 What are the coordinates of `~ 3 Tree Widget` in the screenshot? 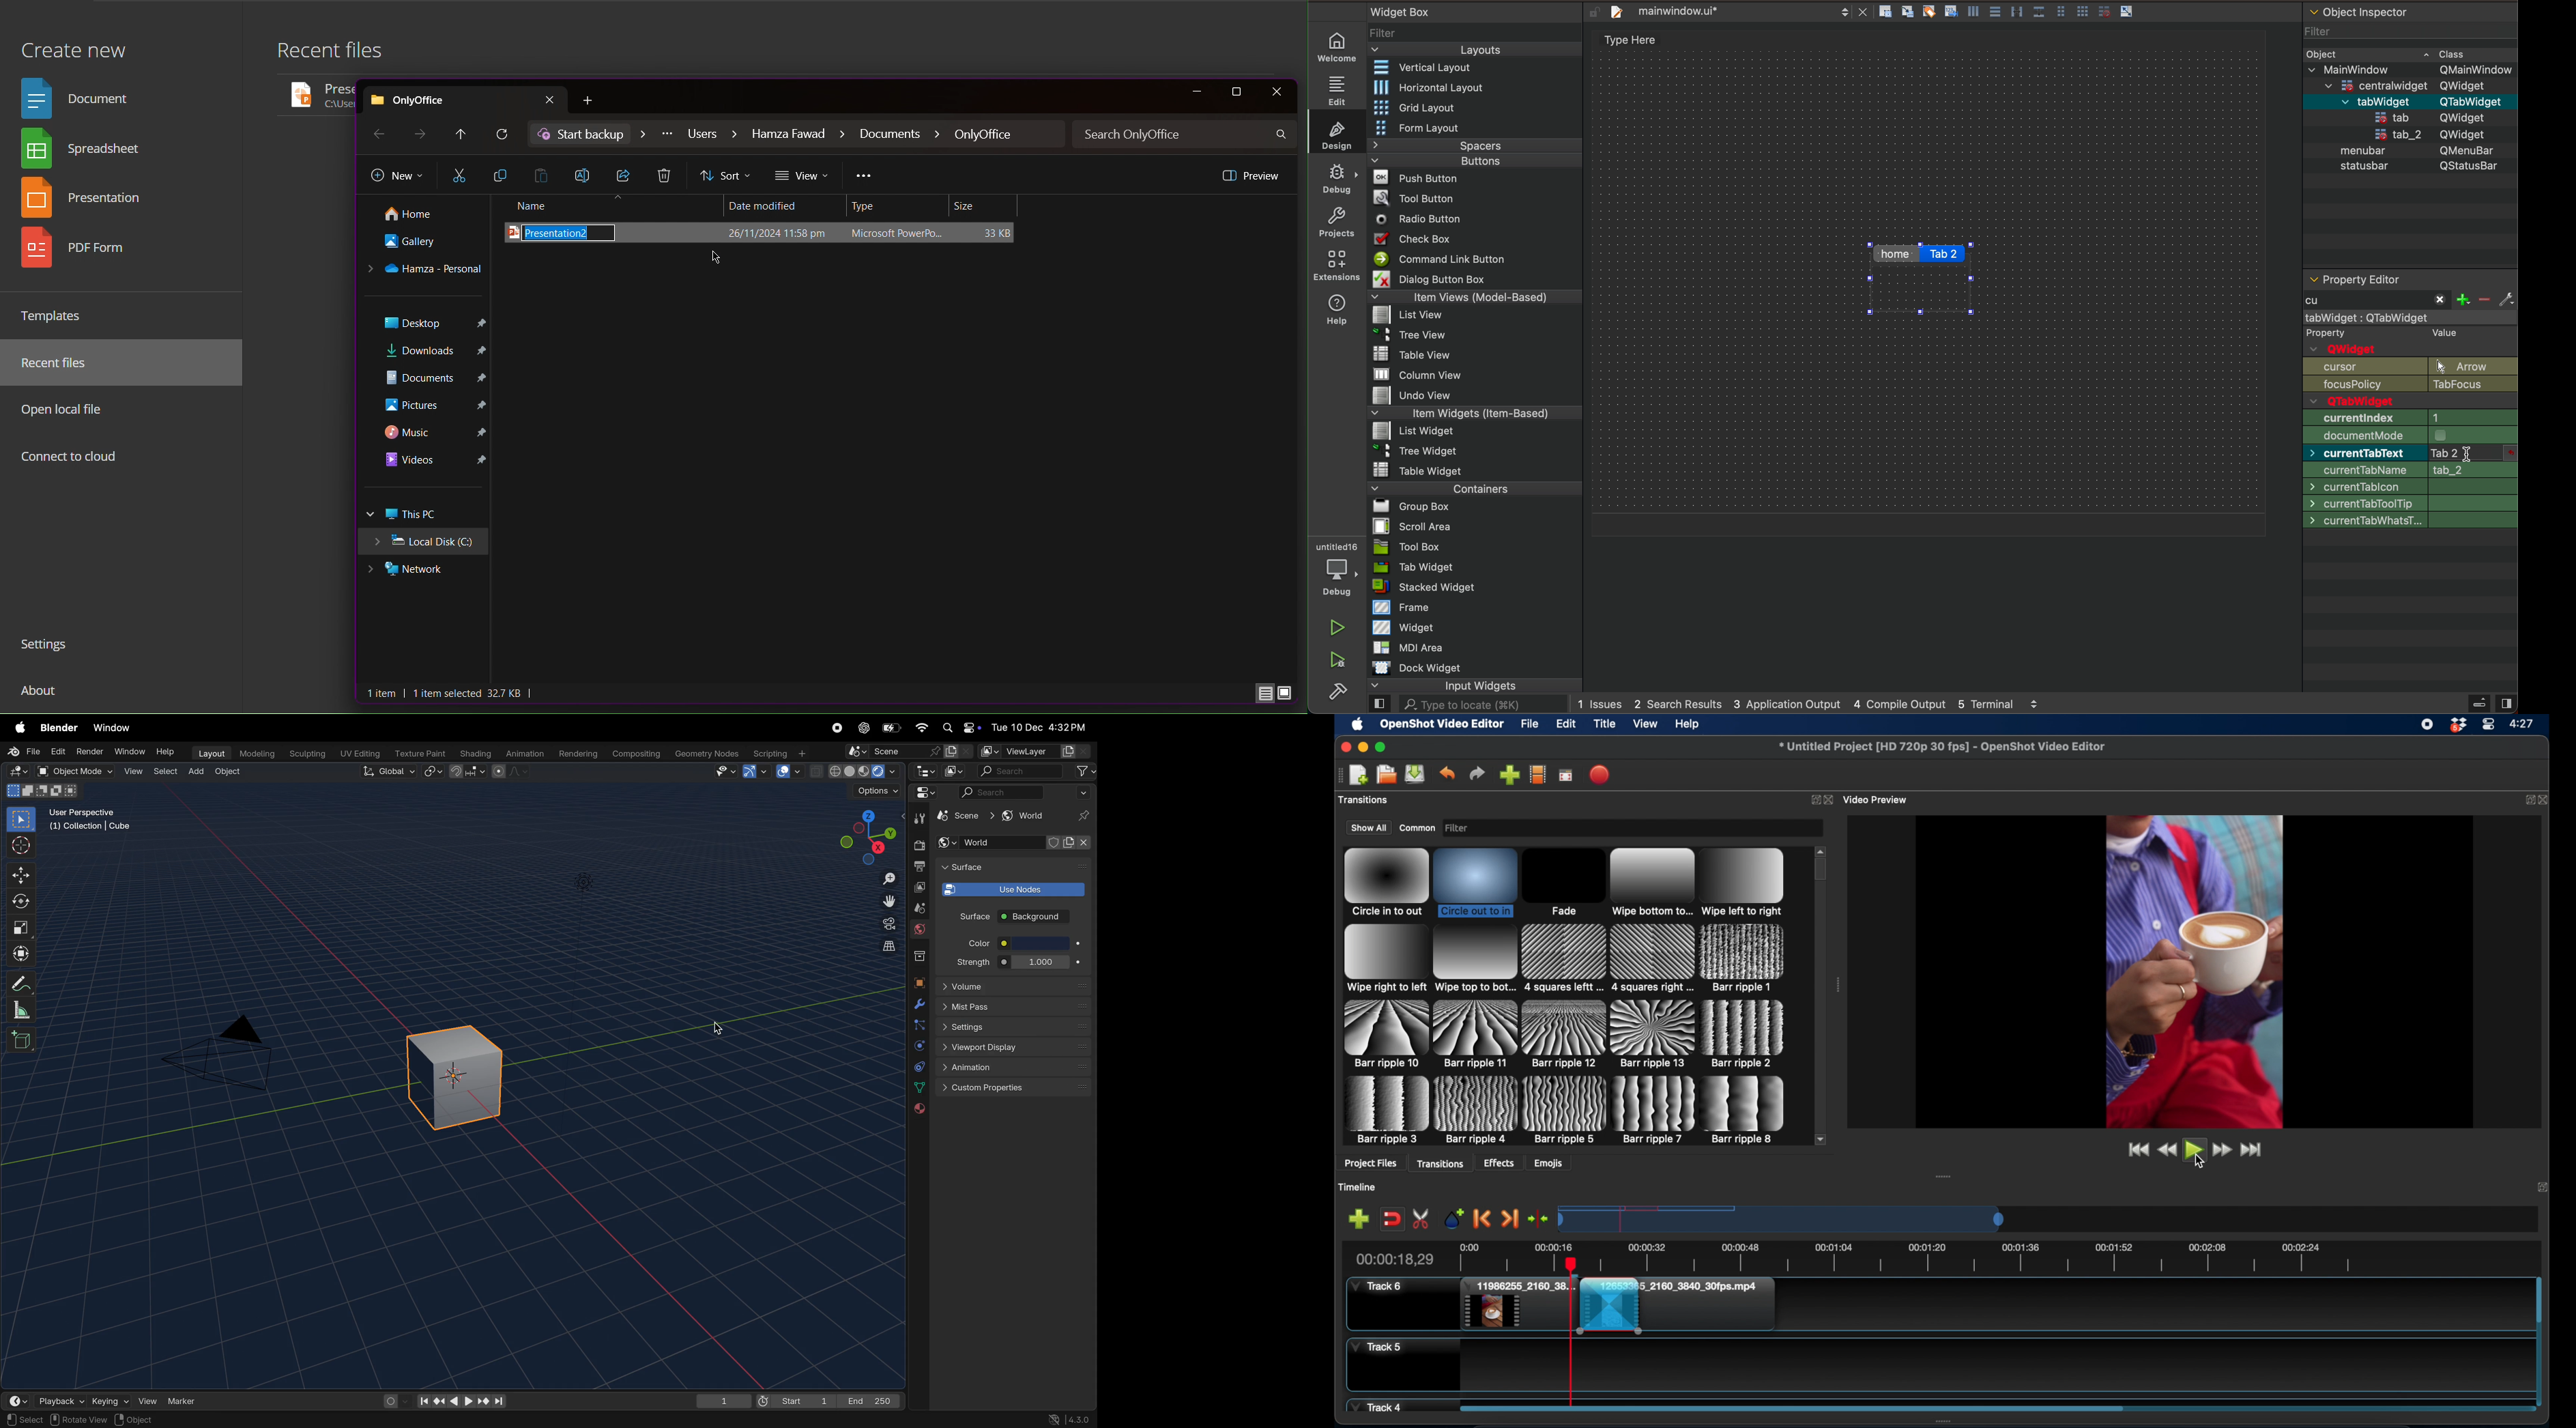 It's located at (1408, 451).